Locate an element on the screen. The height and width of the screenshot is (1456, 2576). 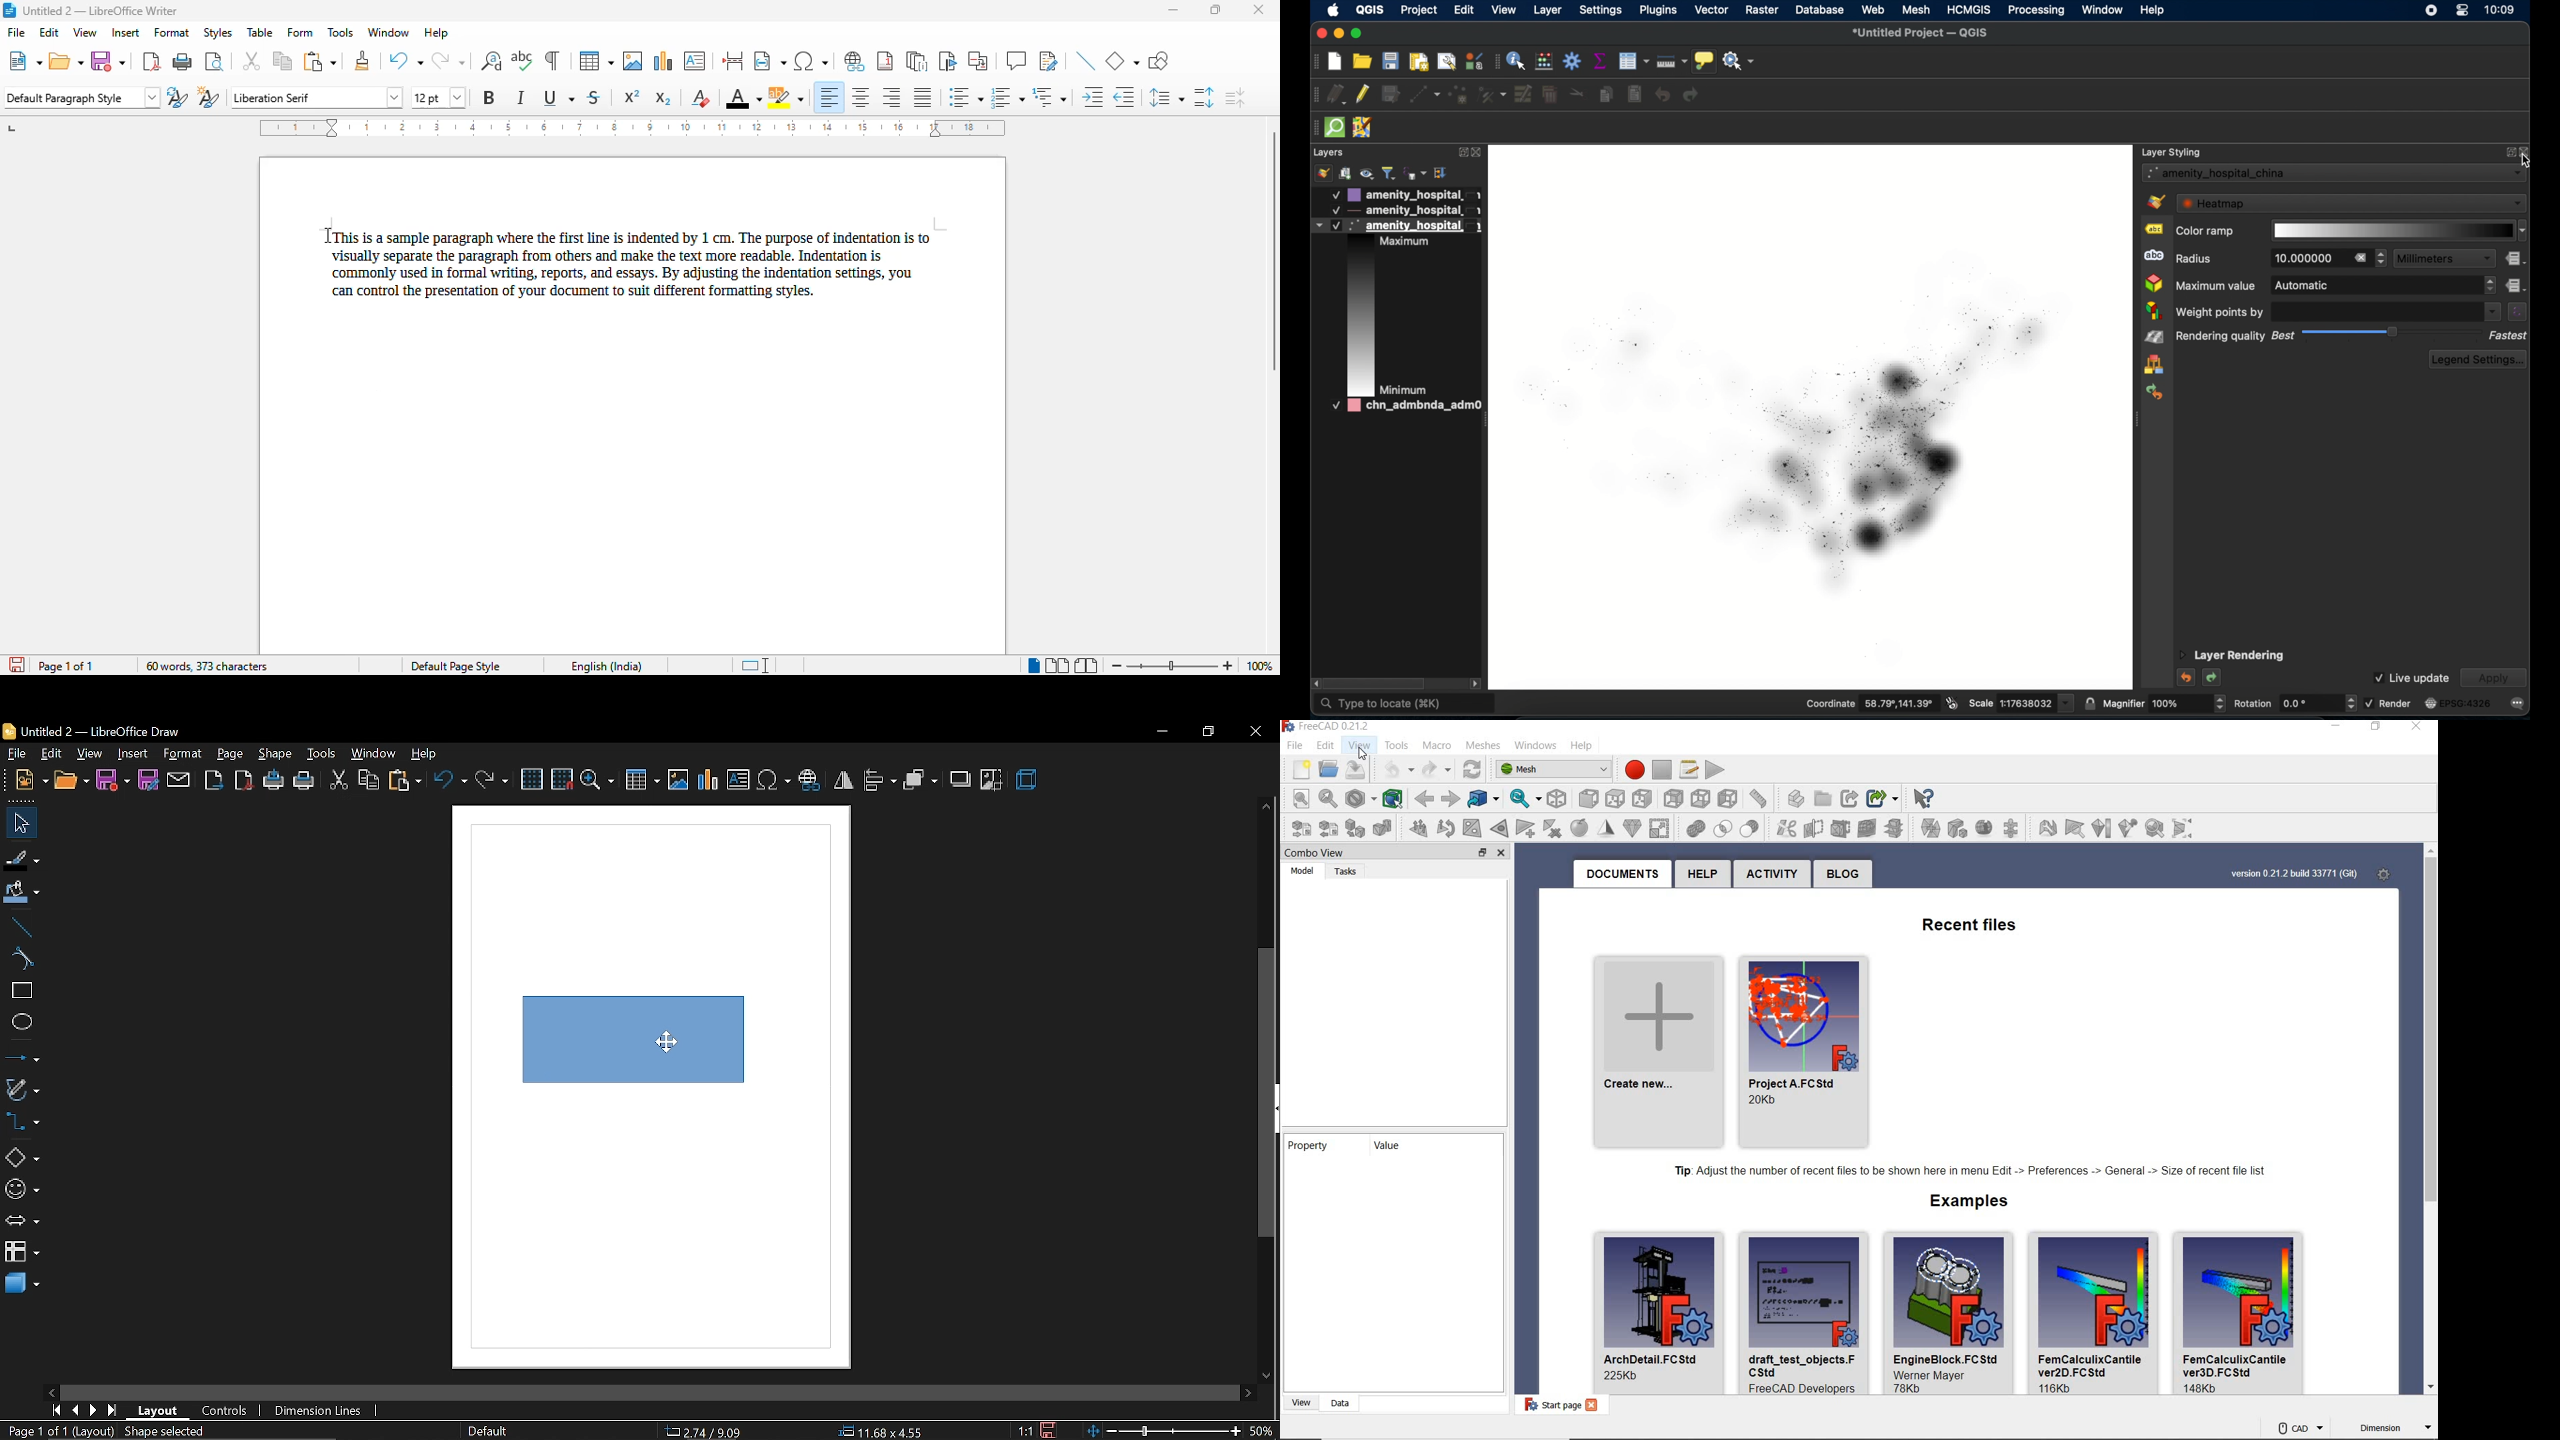
arrange is located at coordinates (920, 780).